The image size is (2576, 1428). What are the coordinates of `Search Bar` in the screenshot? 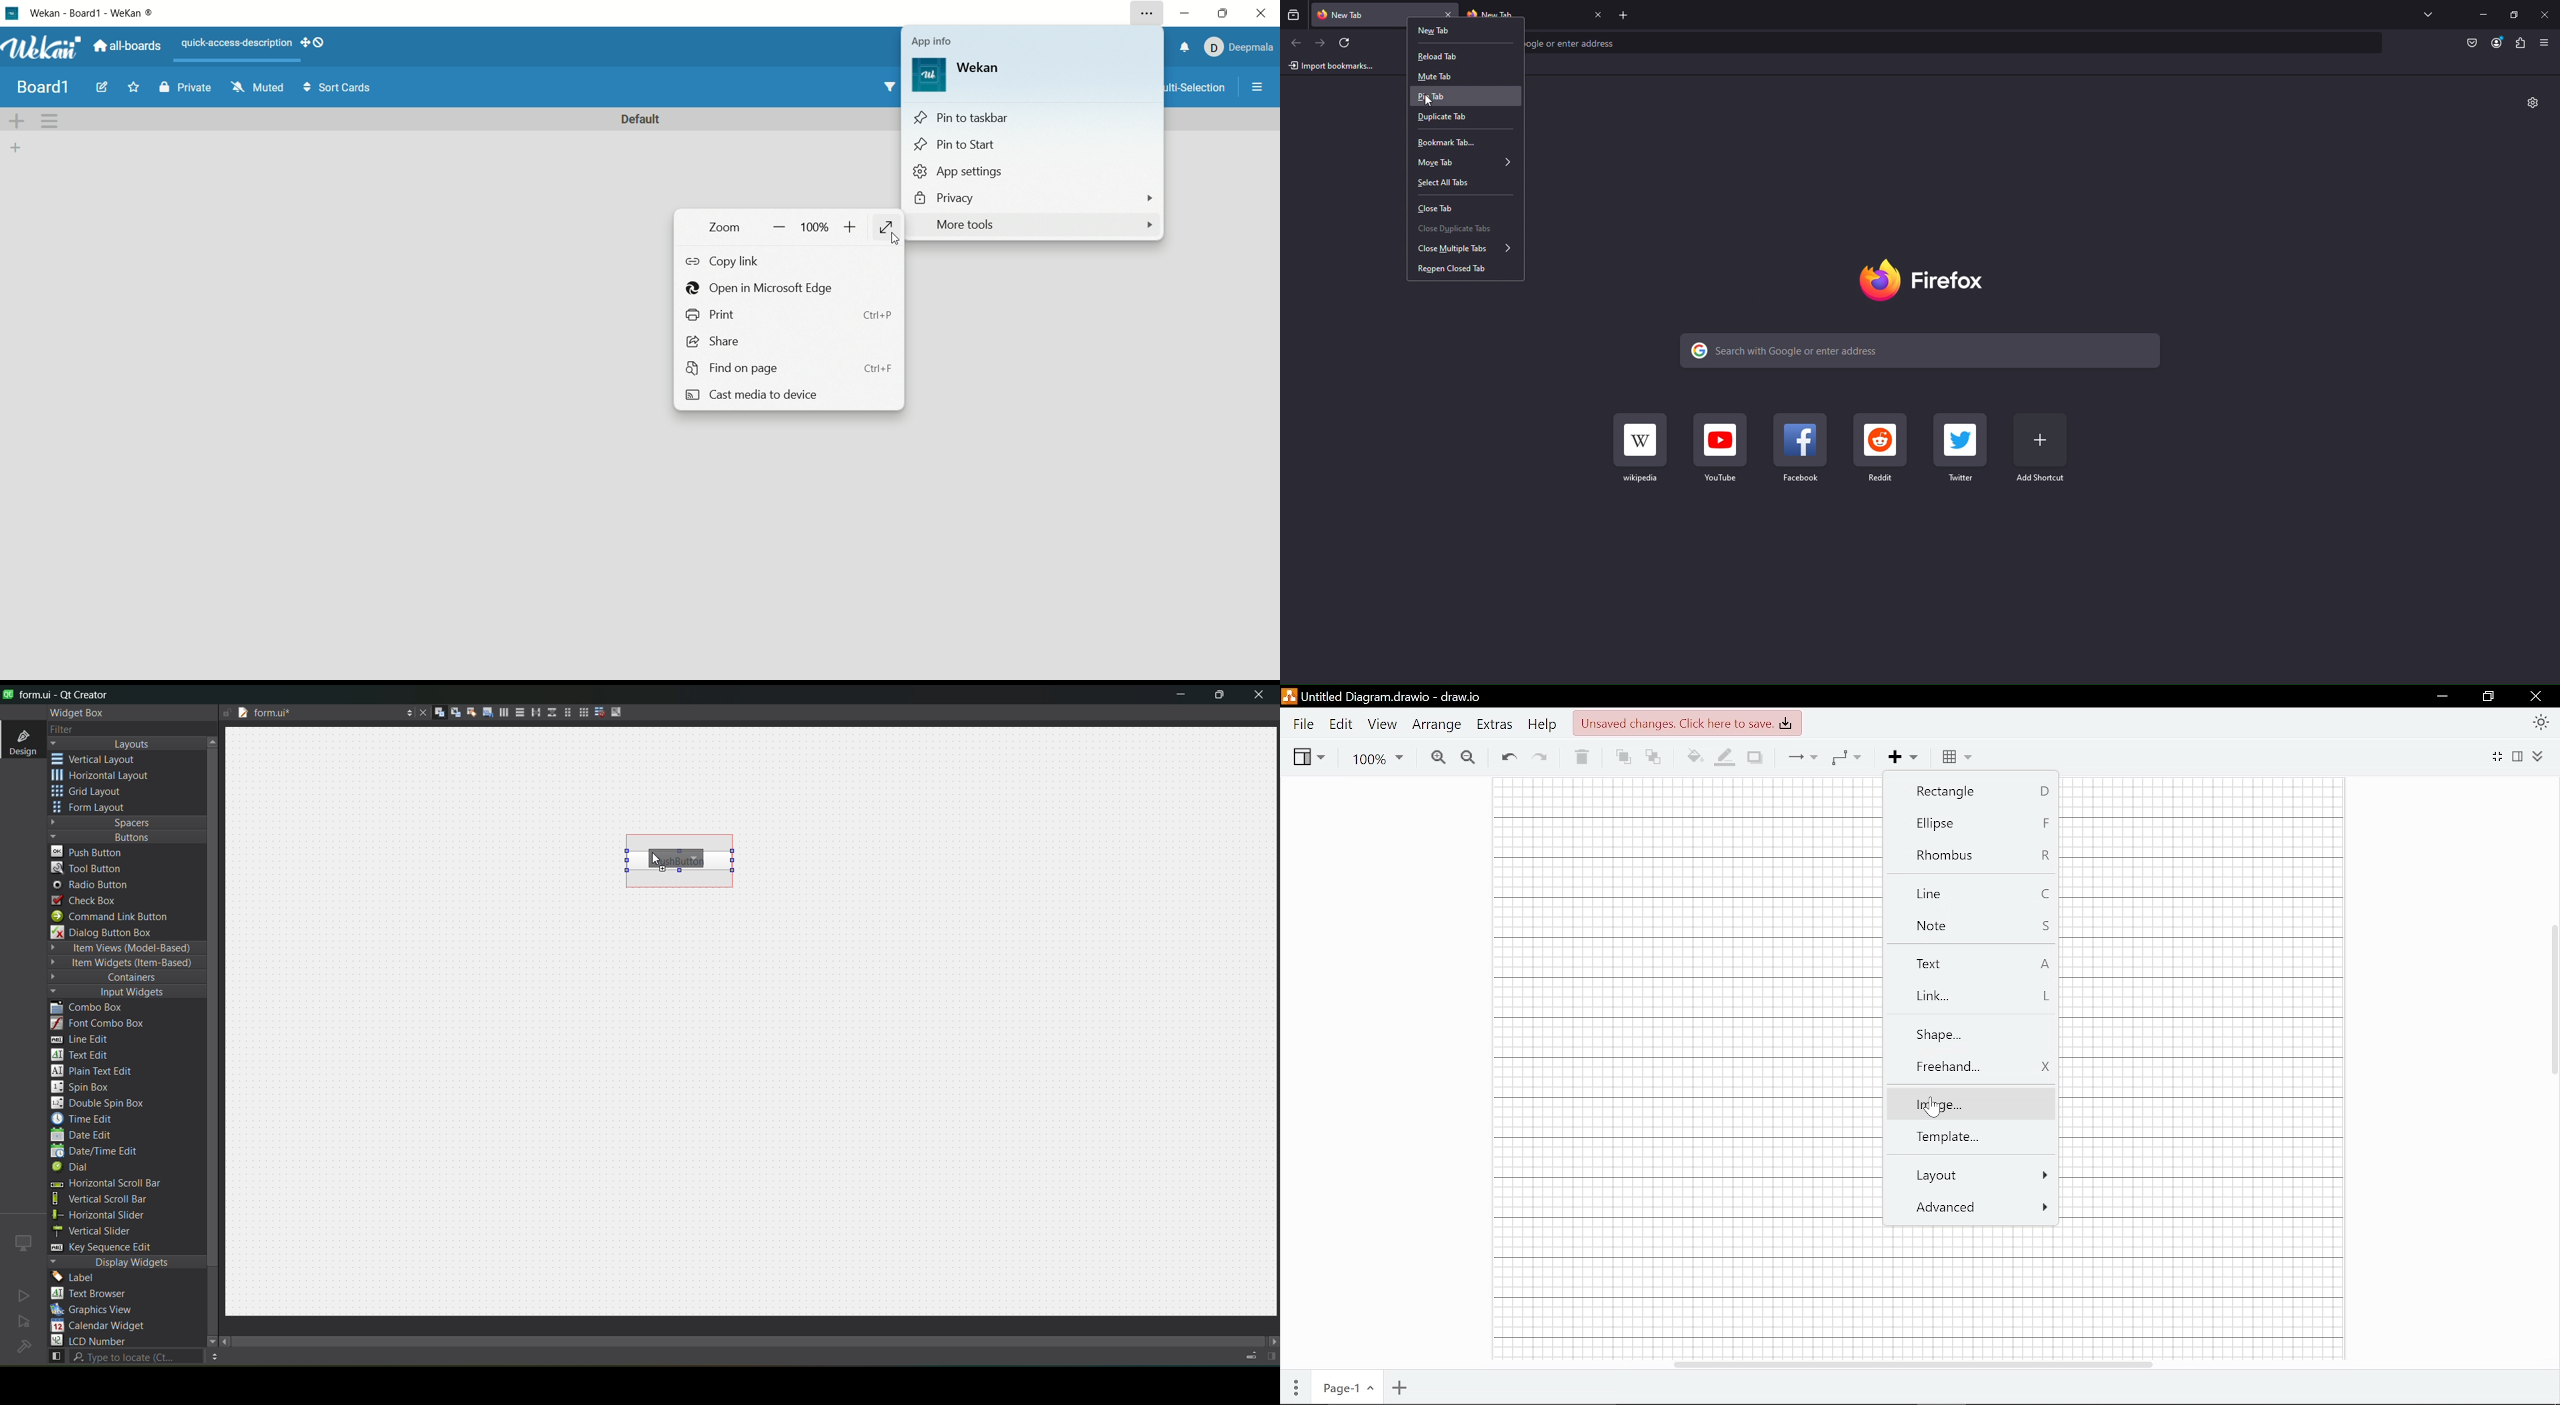 It's located at (1925, 351).